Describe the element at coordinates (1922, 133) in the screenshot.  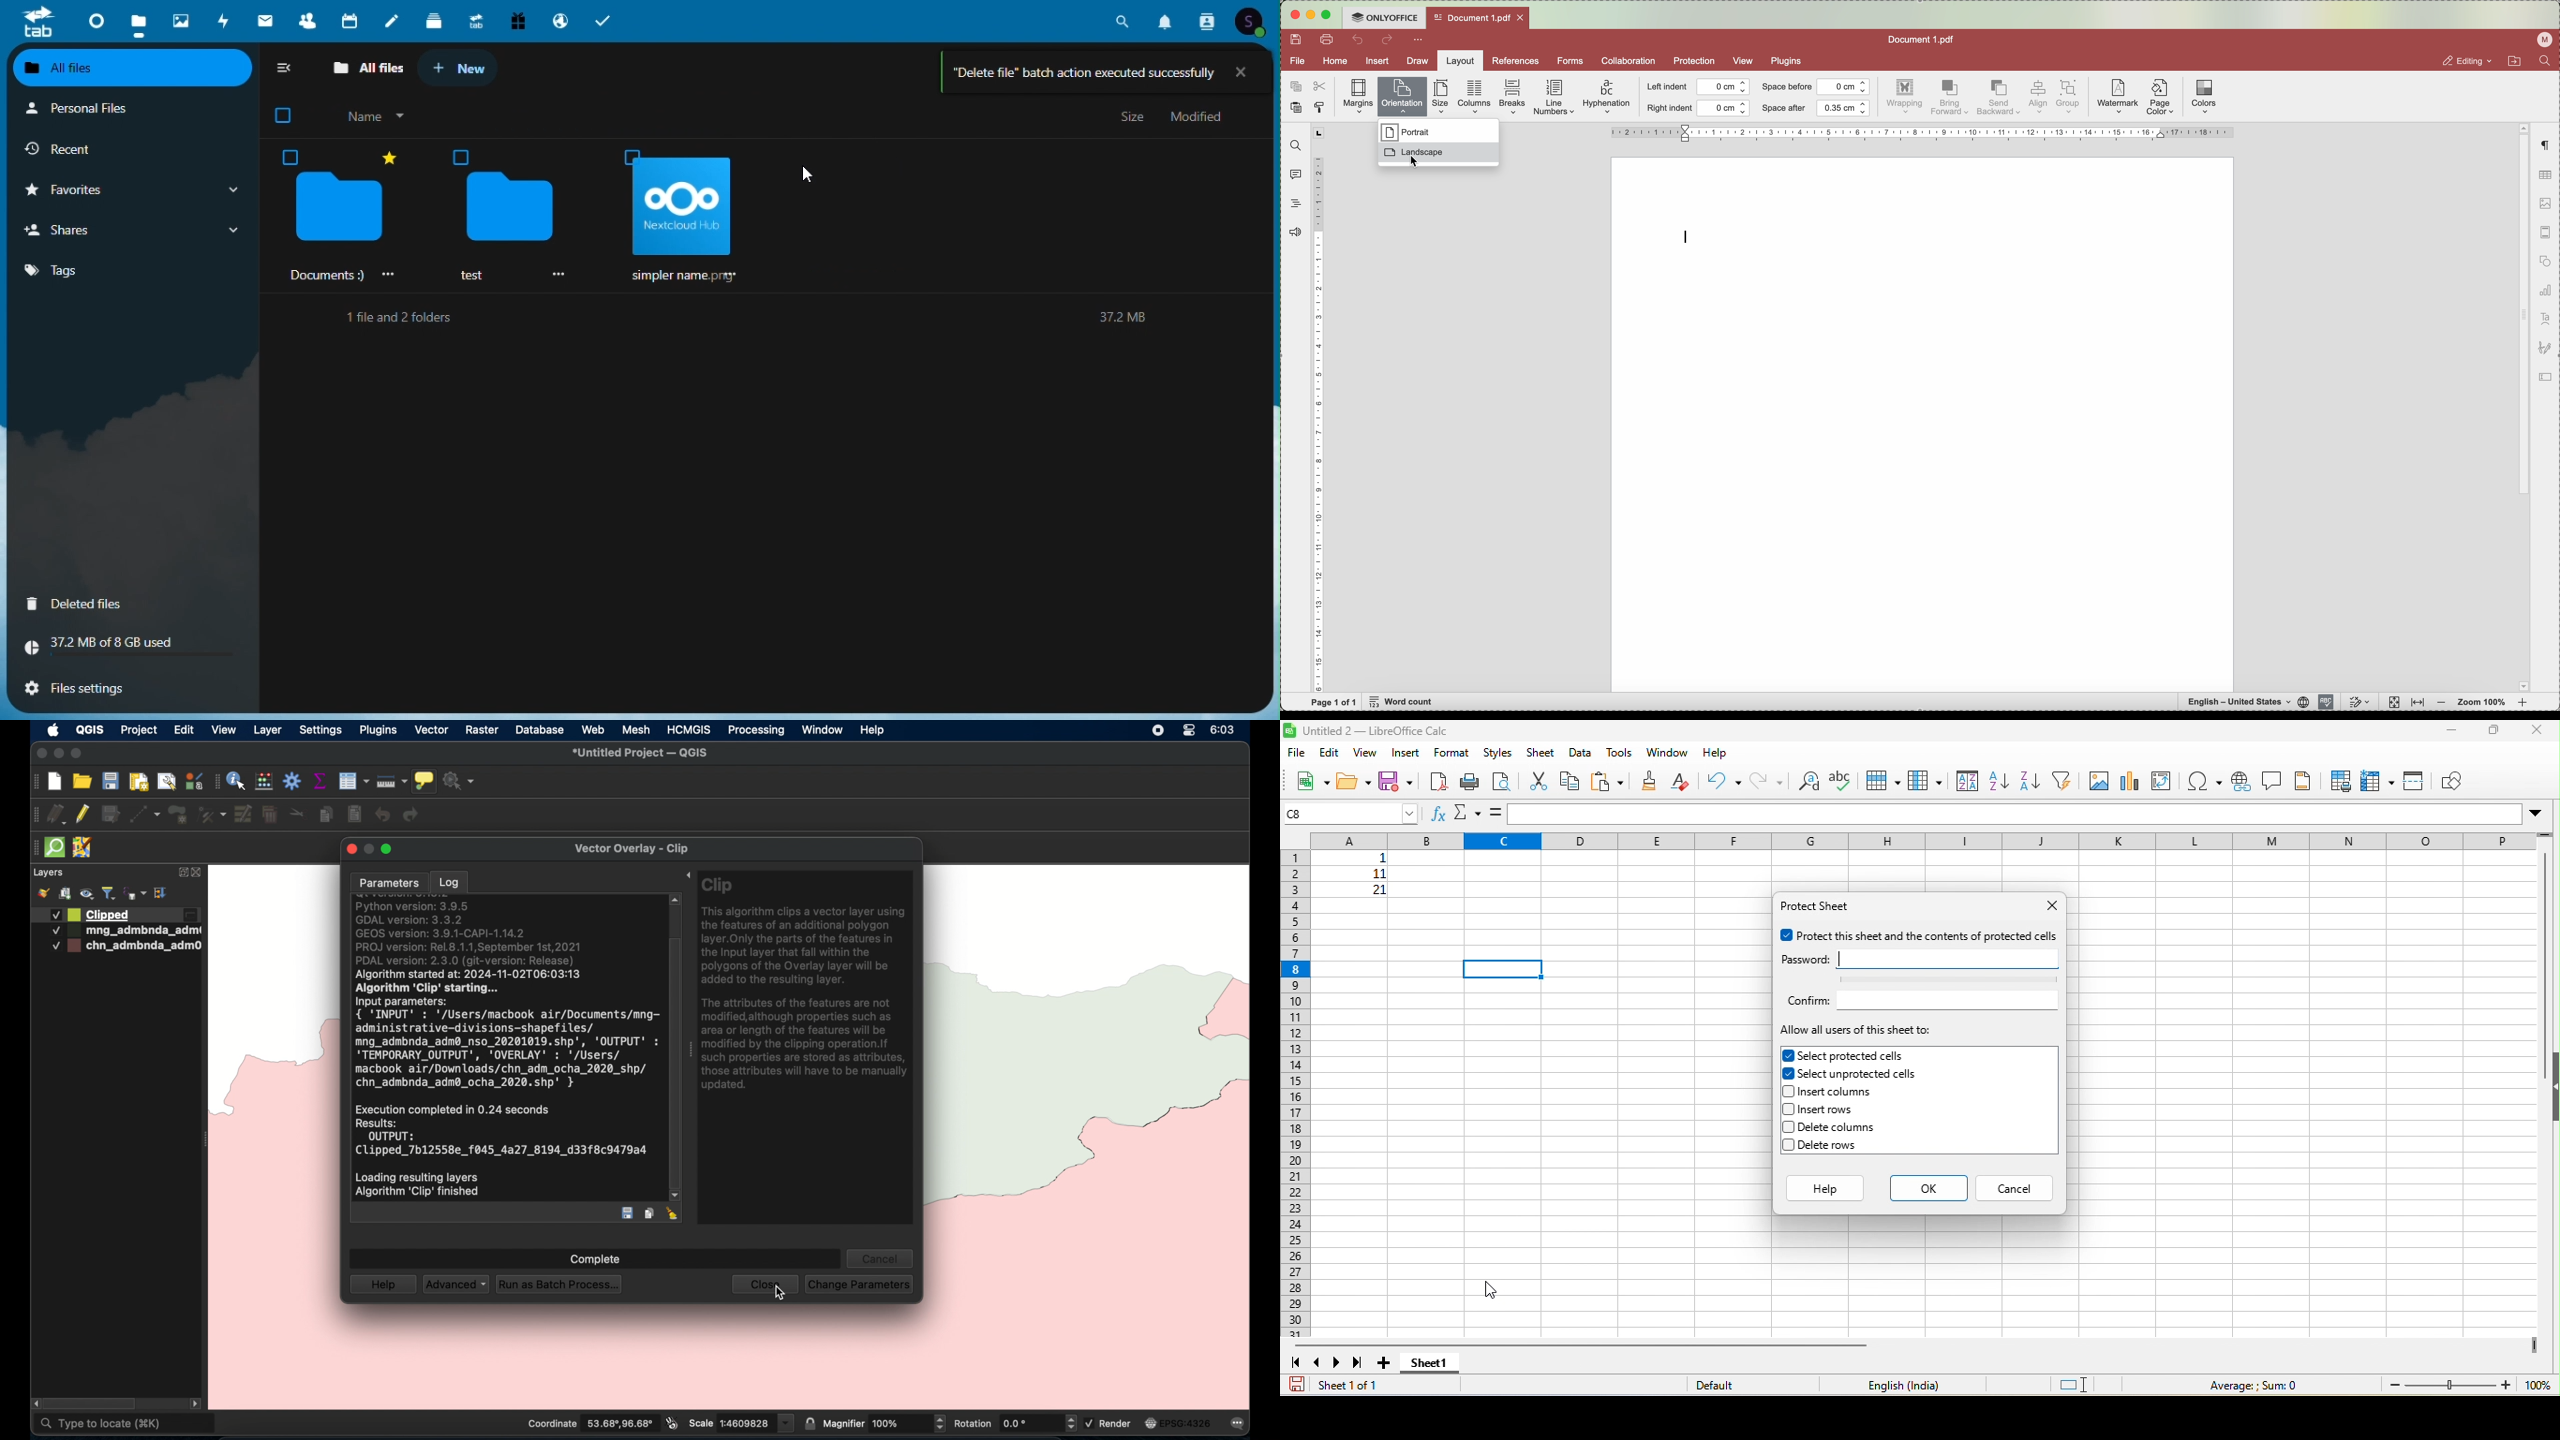
I see `ruler` at that location.